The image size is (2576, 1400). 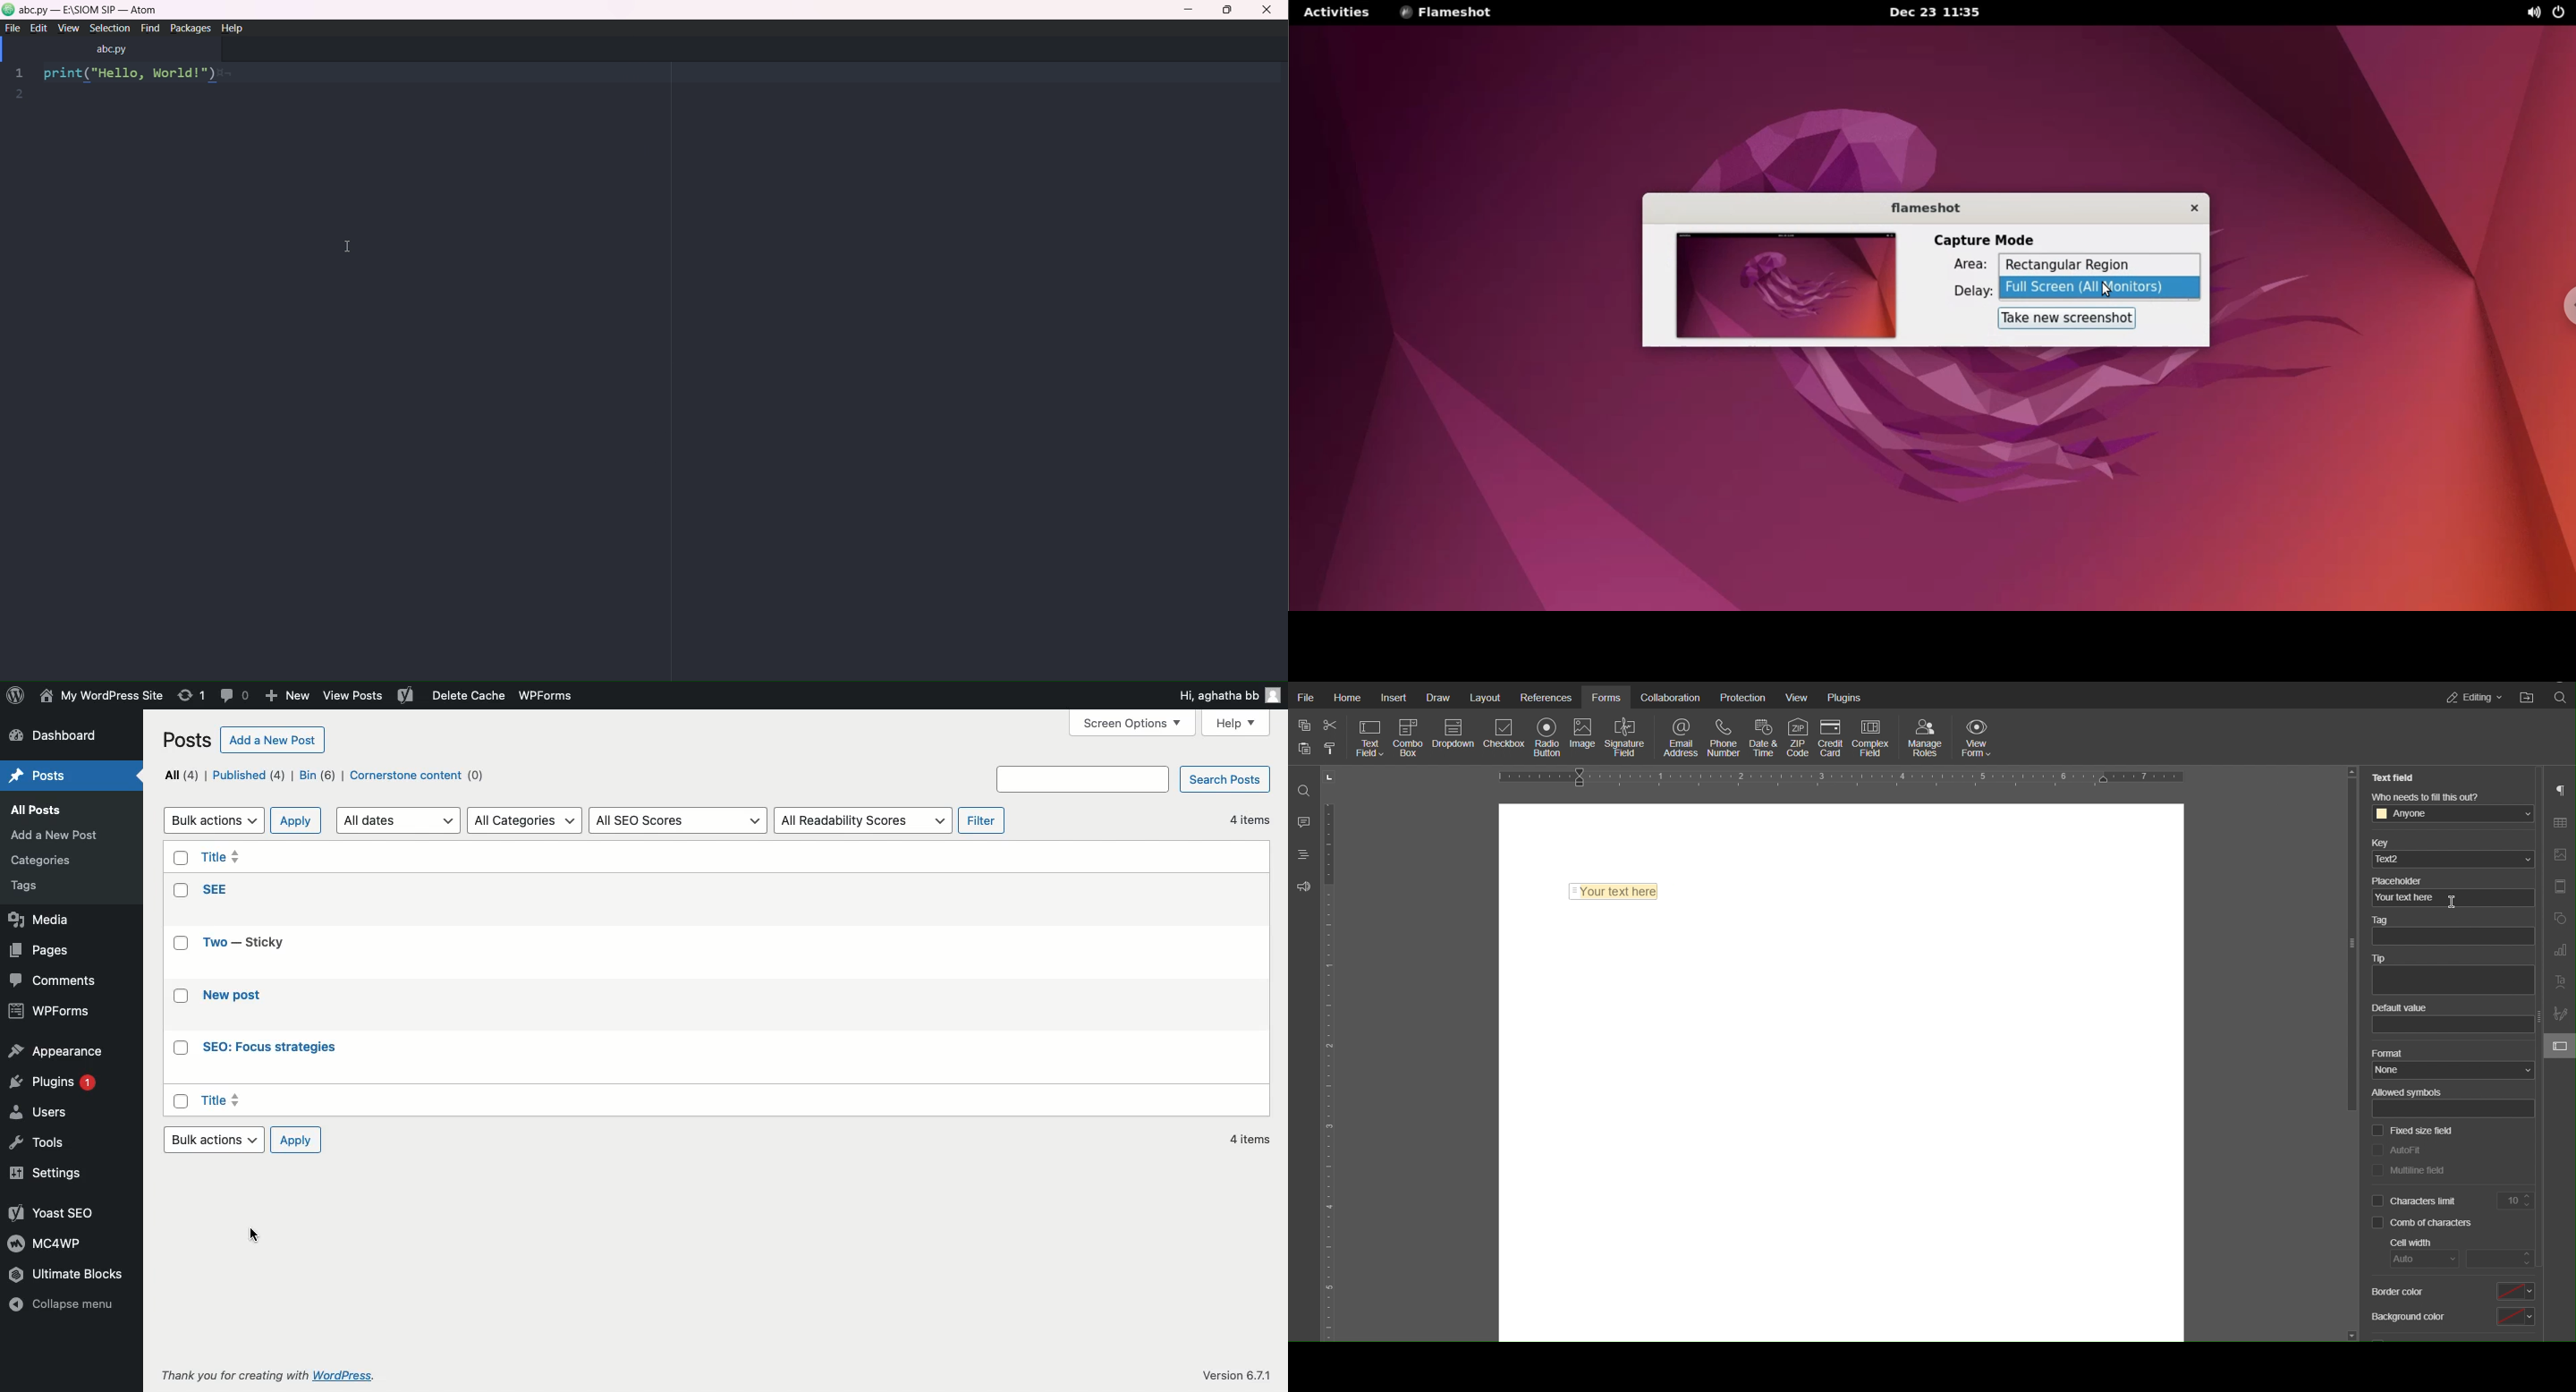 I want to click on New post, so click(x=235, y=997).